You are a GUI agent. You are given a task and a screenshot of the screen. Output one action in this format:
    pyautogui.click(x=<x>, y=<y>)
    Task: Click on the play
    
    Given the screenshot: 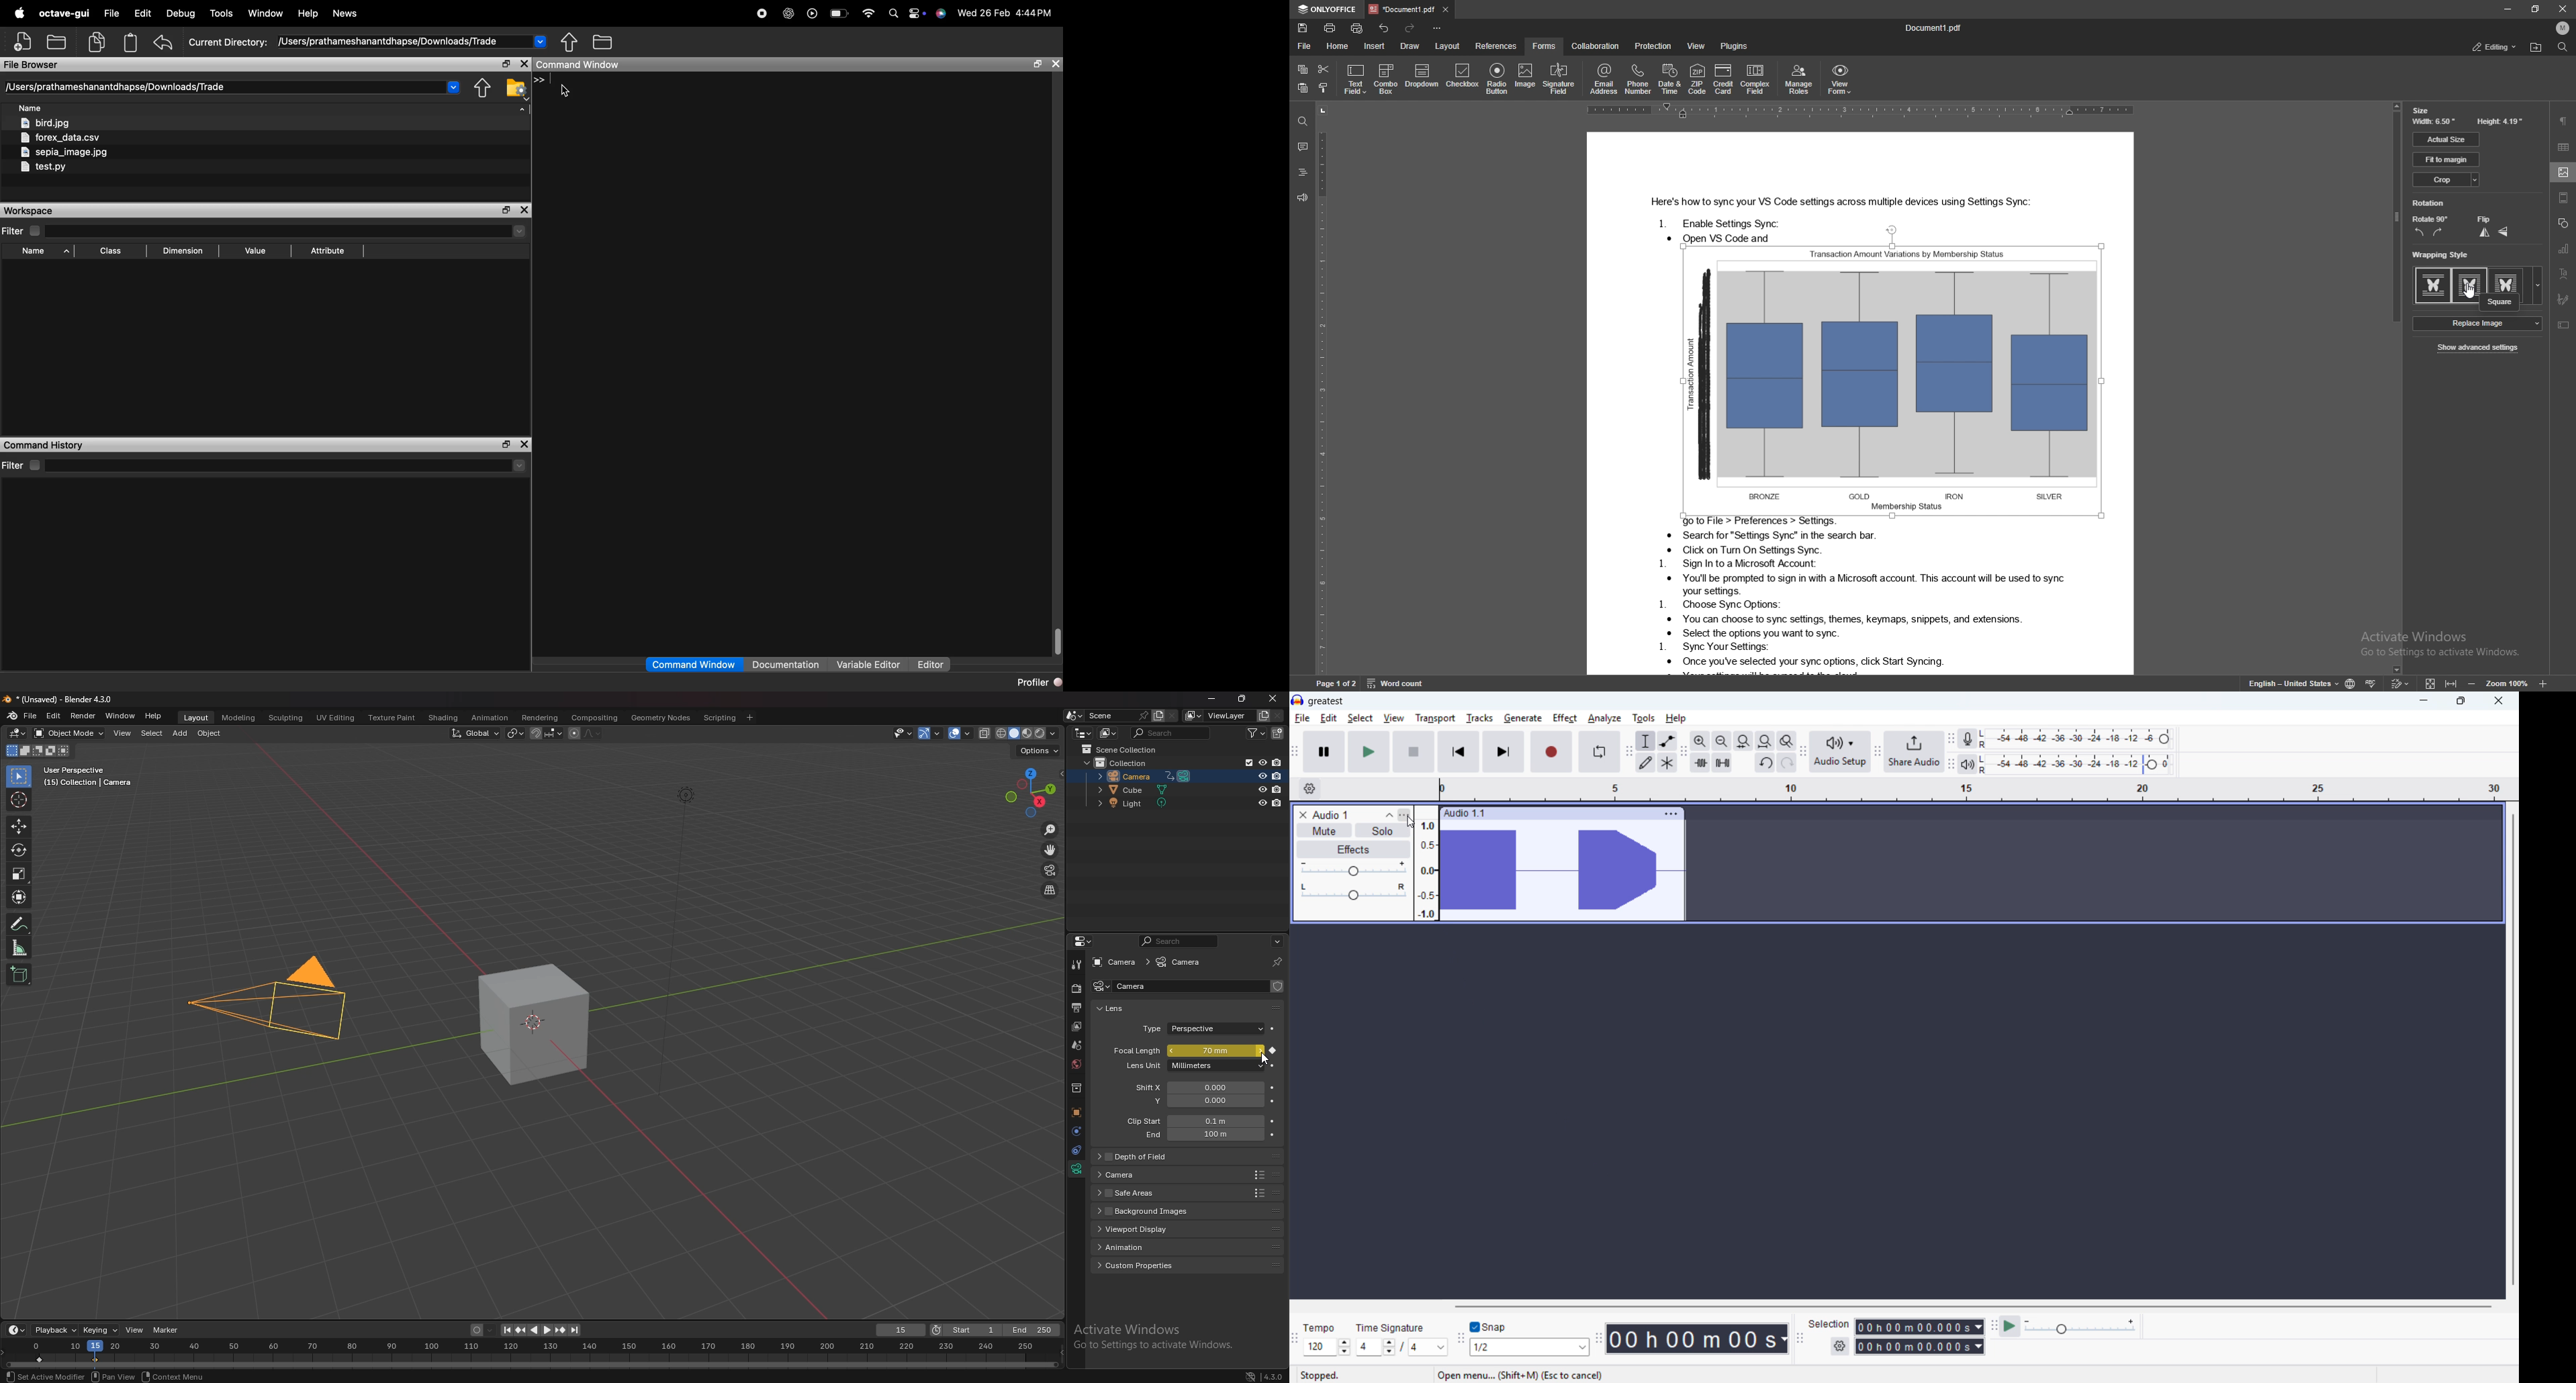 What is the action you would take?
    pyautogui.click(x=1369, y=752)
    